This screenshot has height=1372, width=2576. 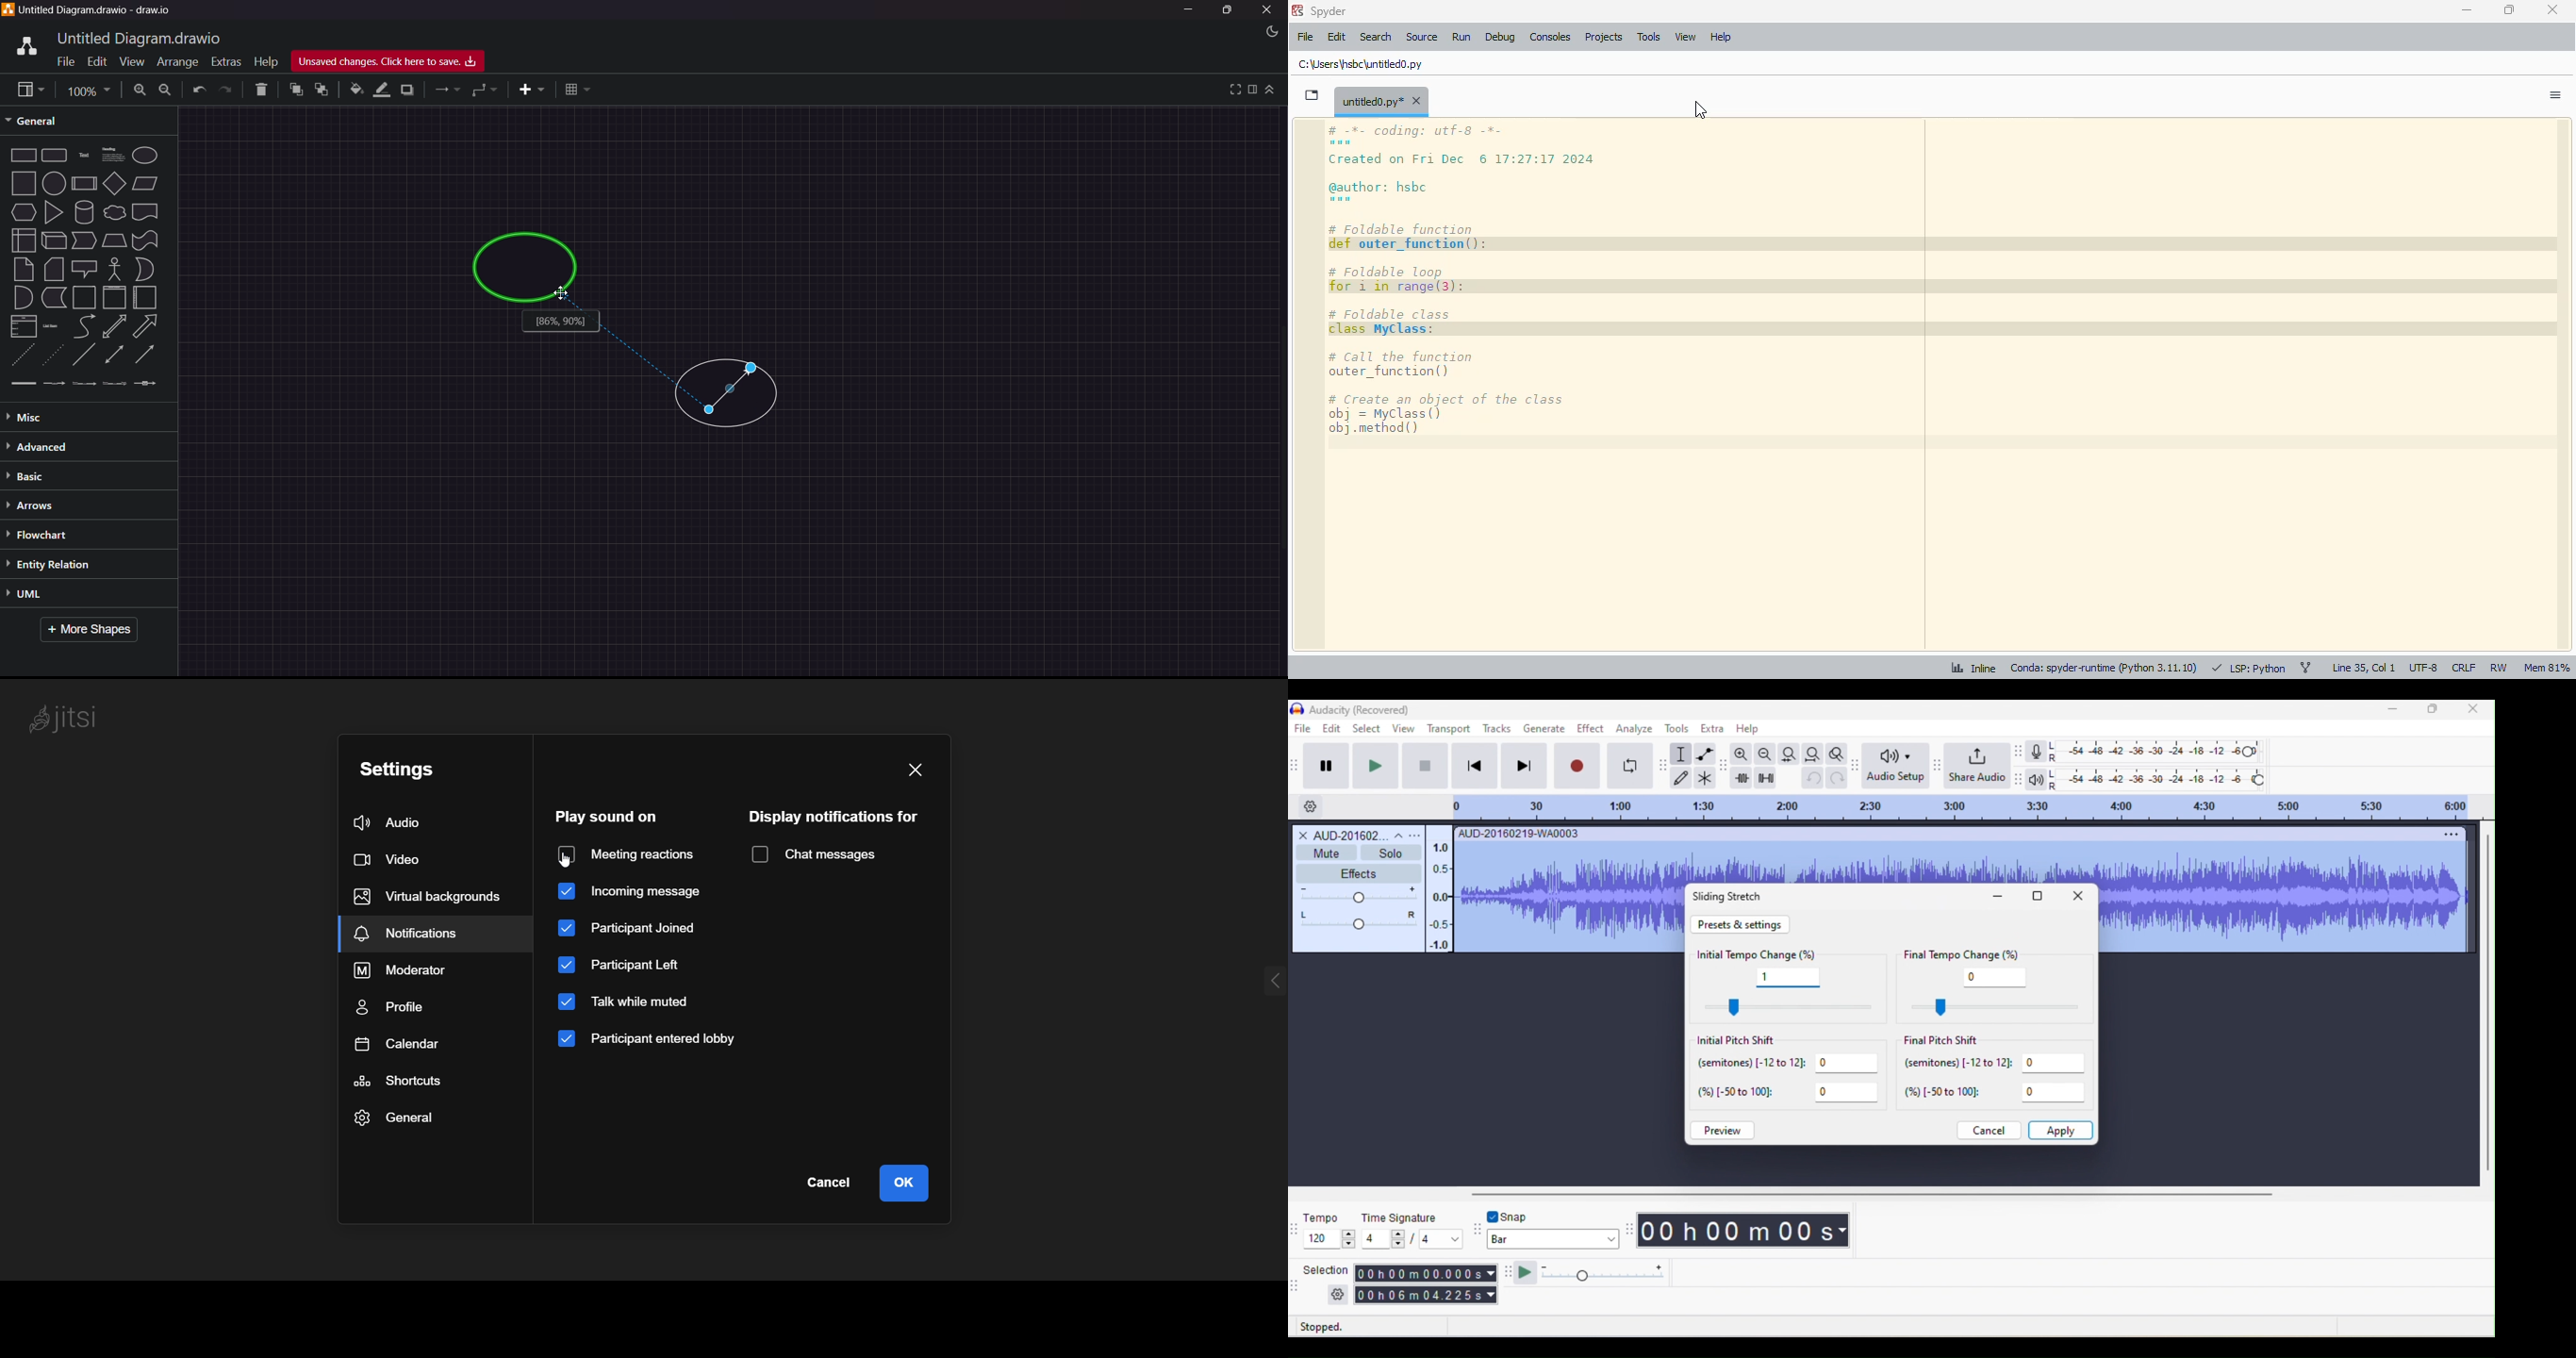 I want to click on Tracks, so click(x=1498, y=727).